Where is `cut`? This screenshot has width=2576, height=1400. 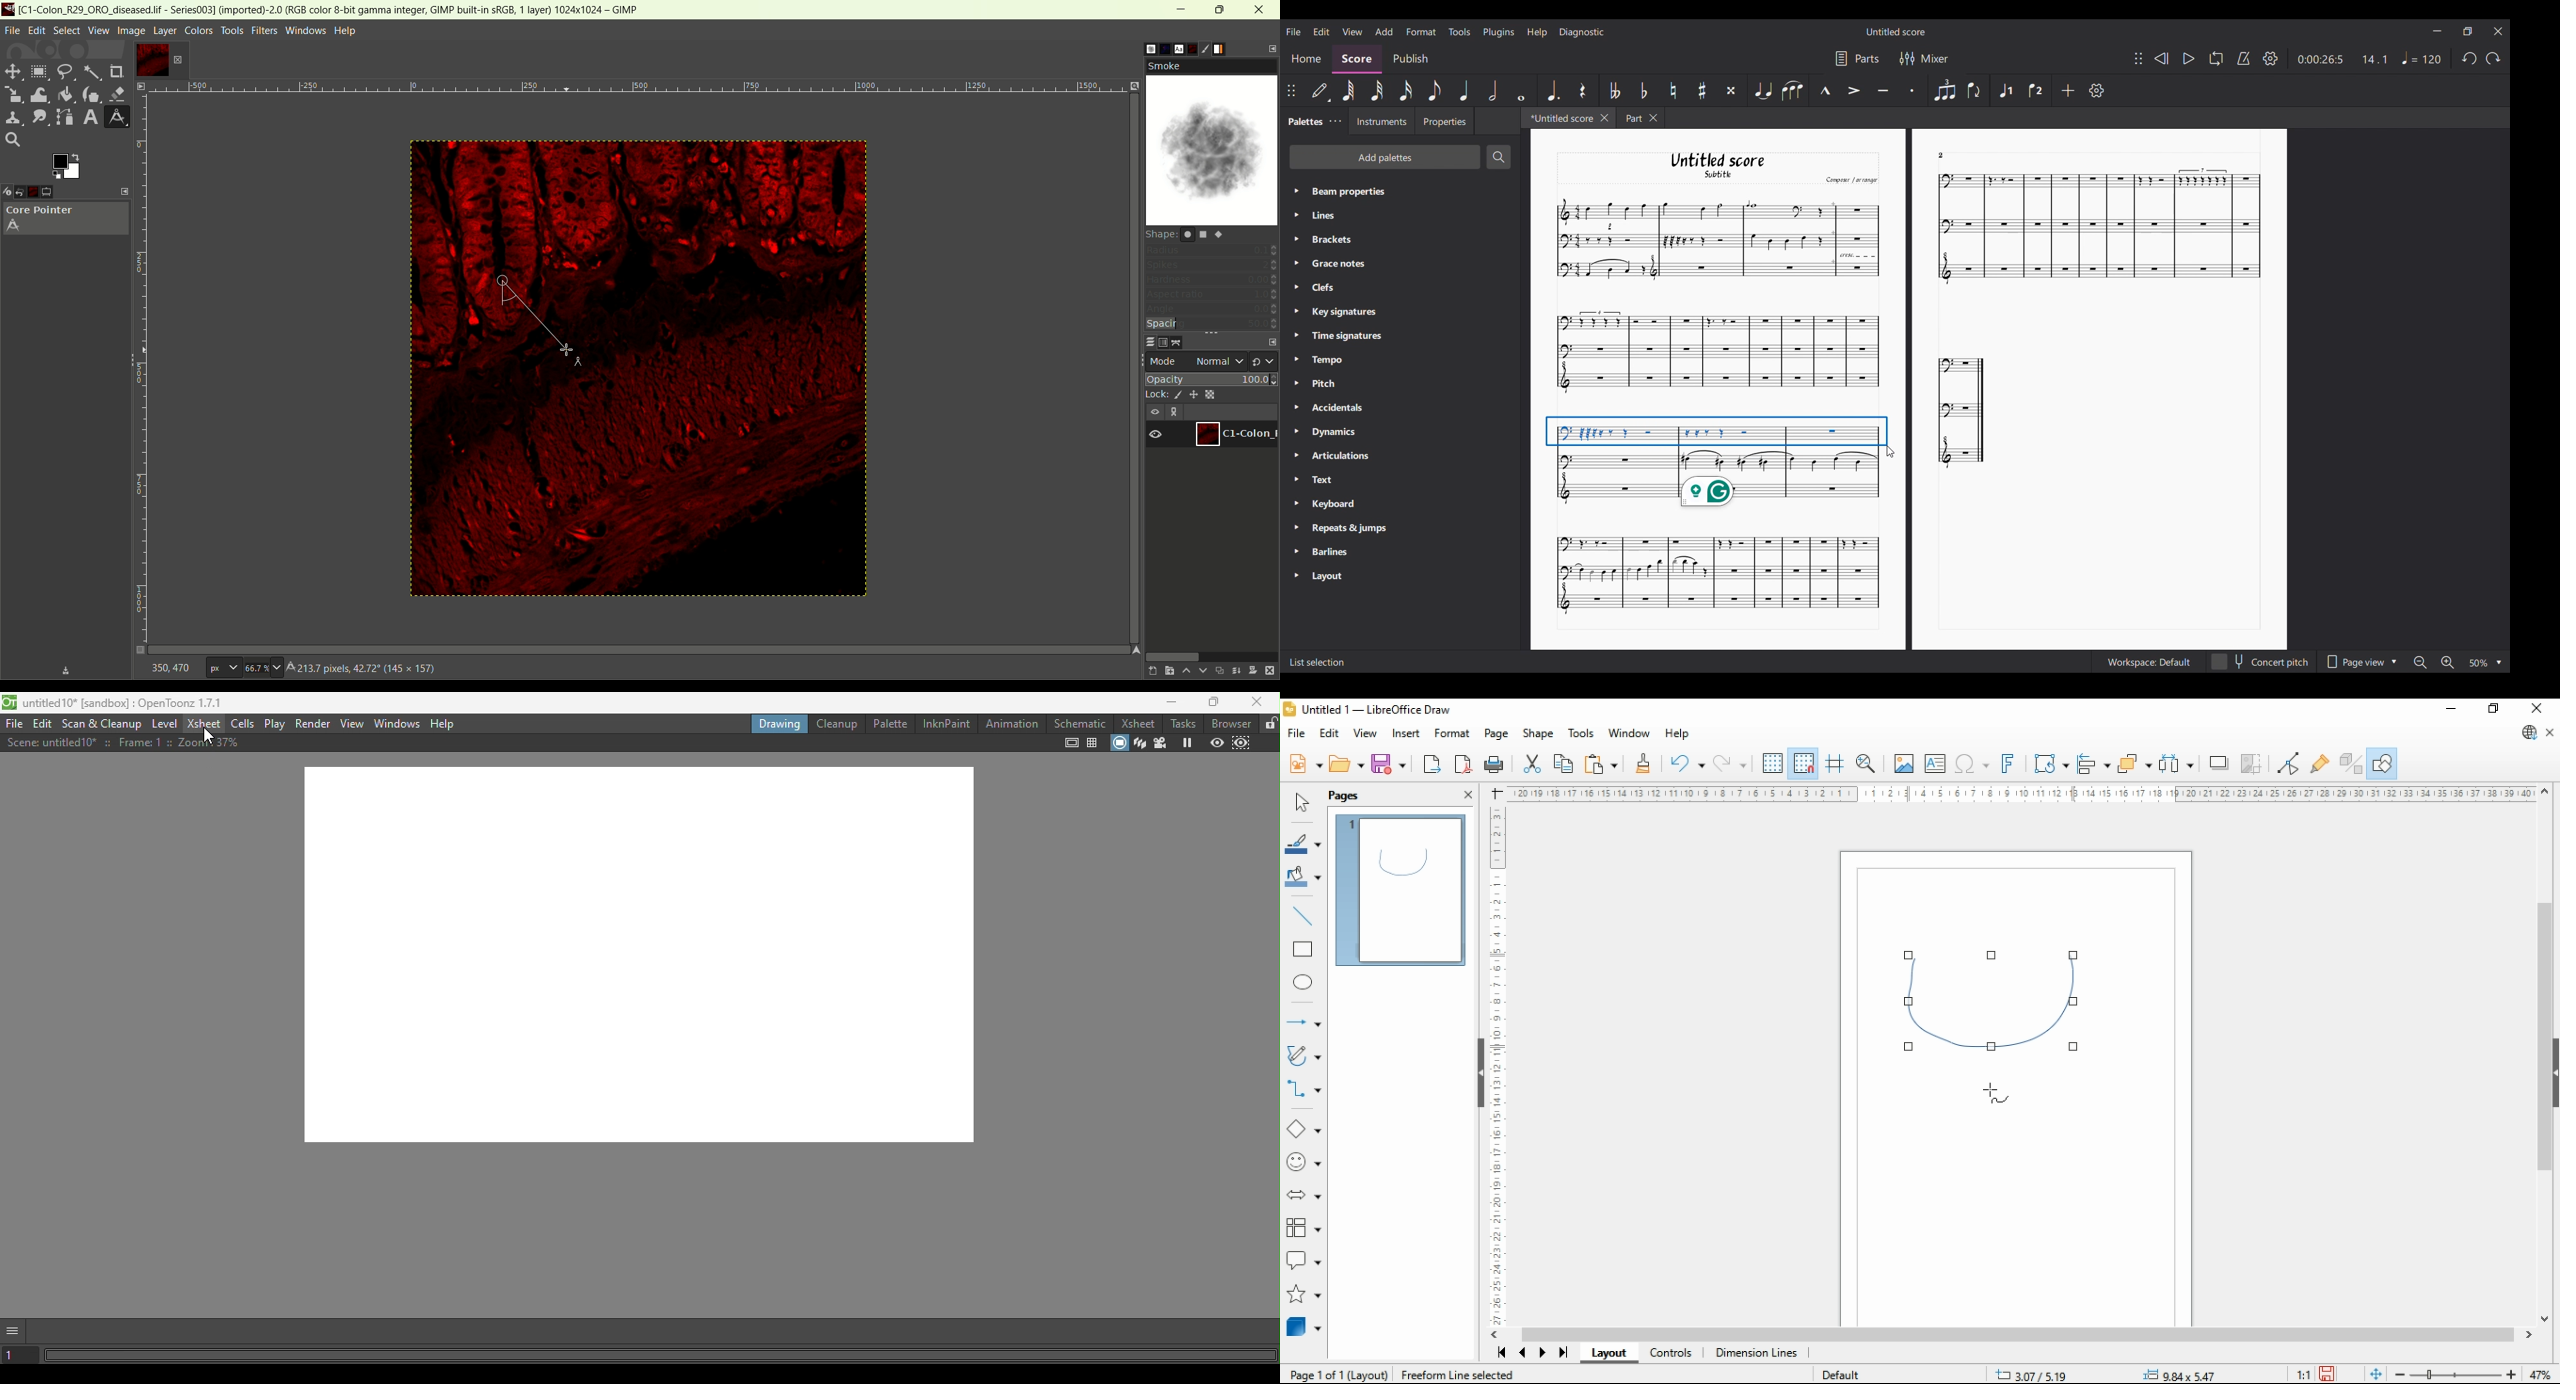
cut is located at coordinates (1531, 765).